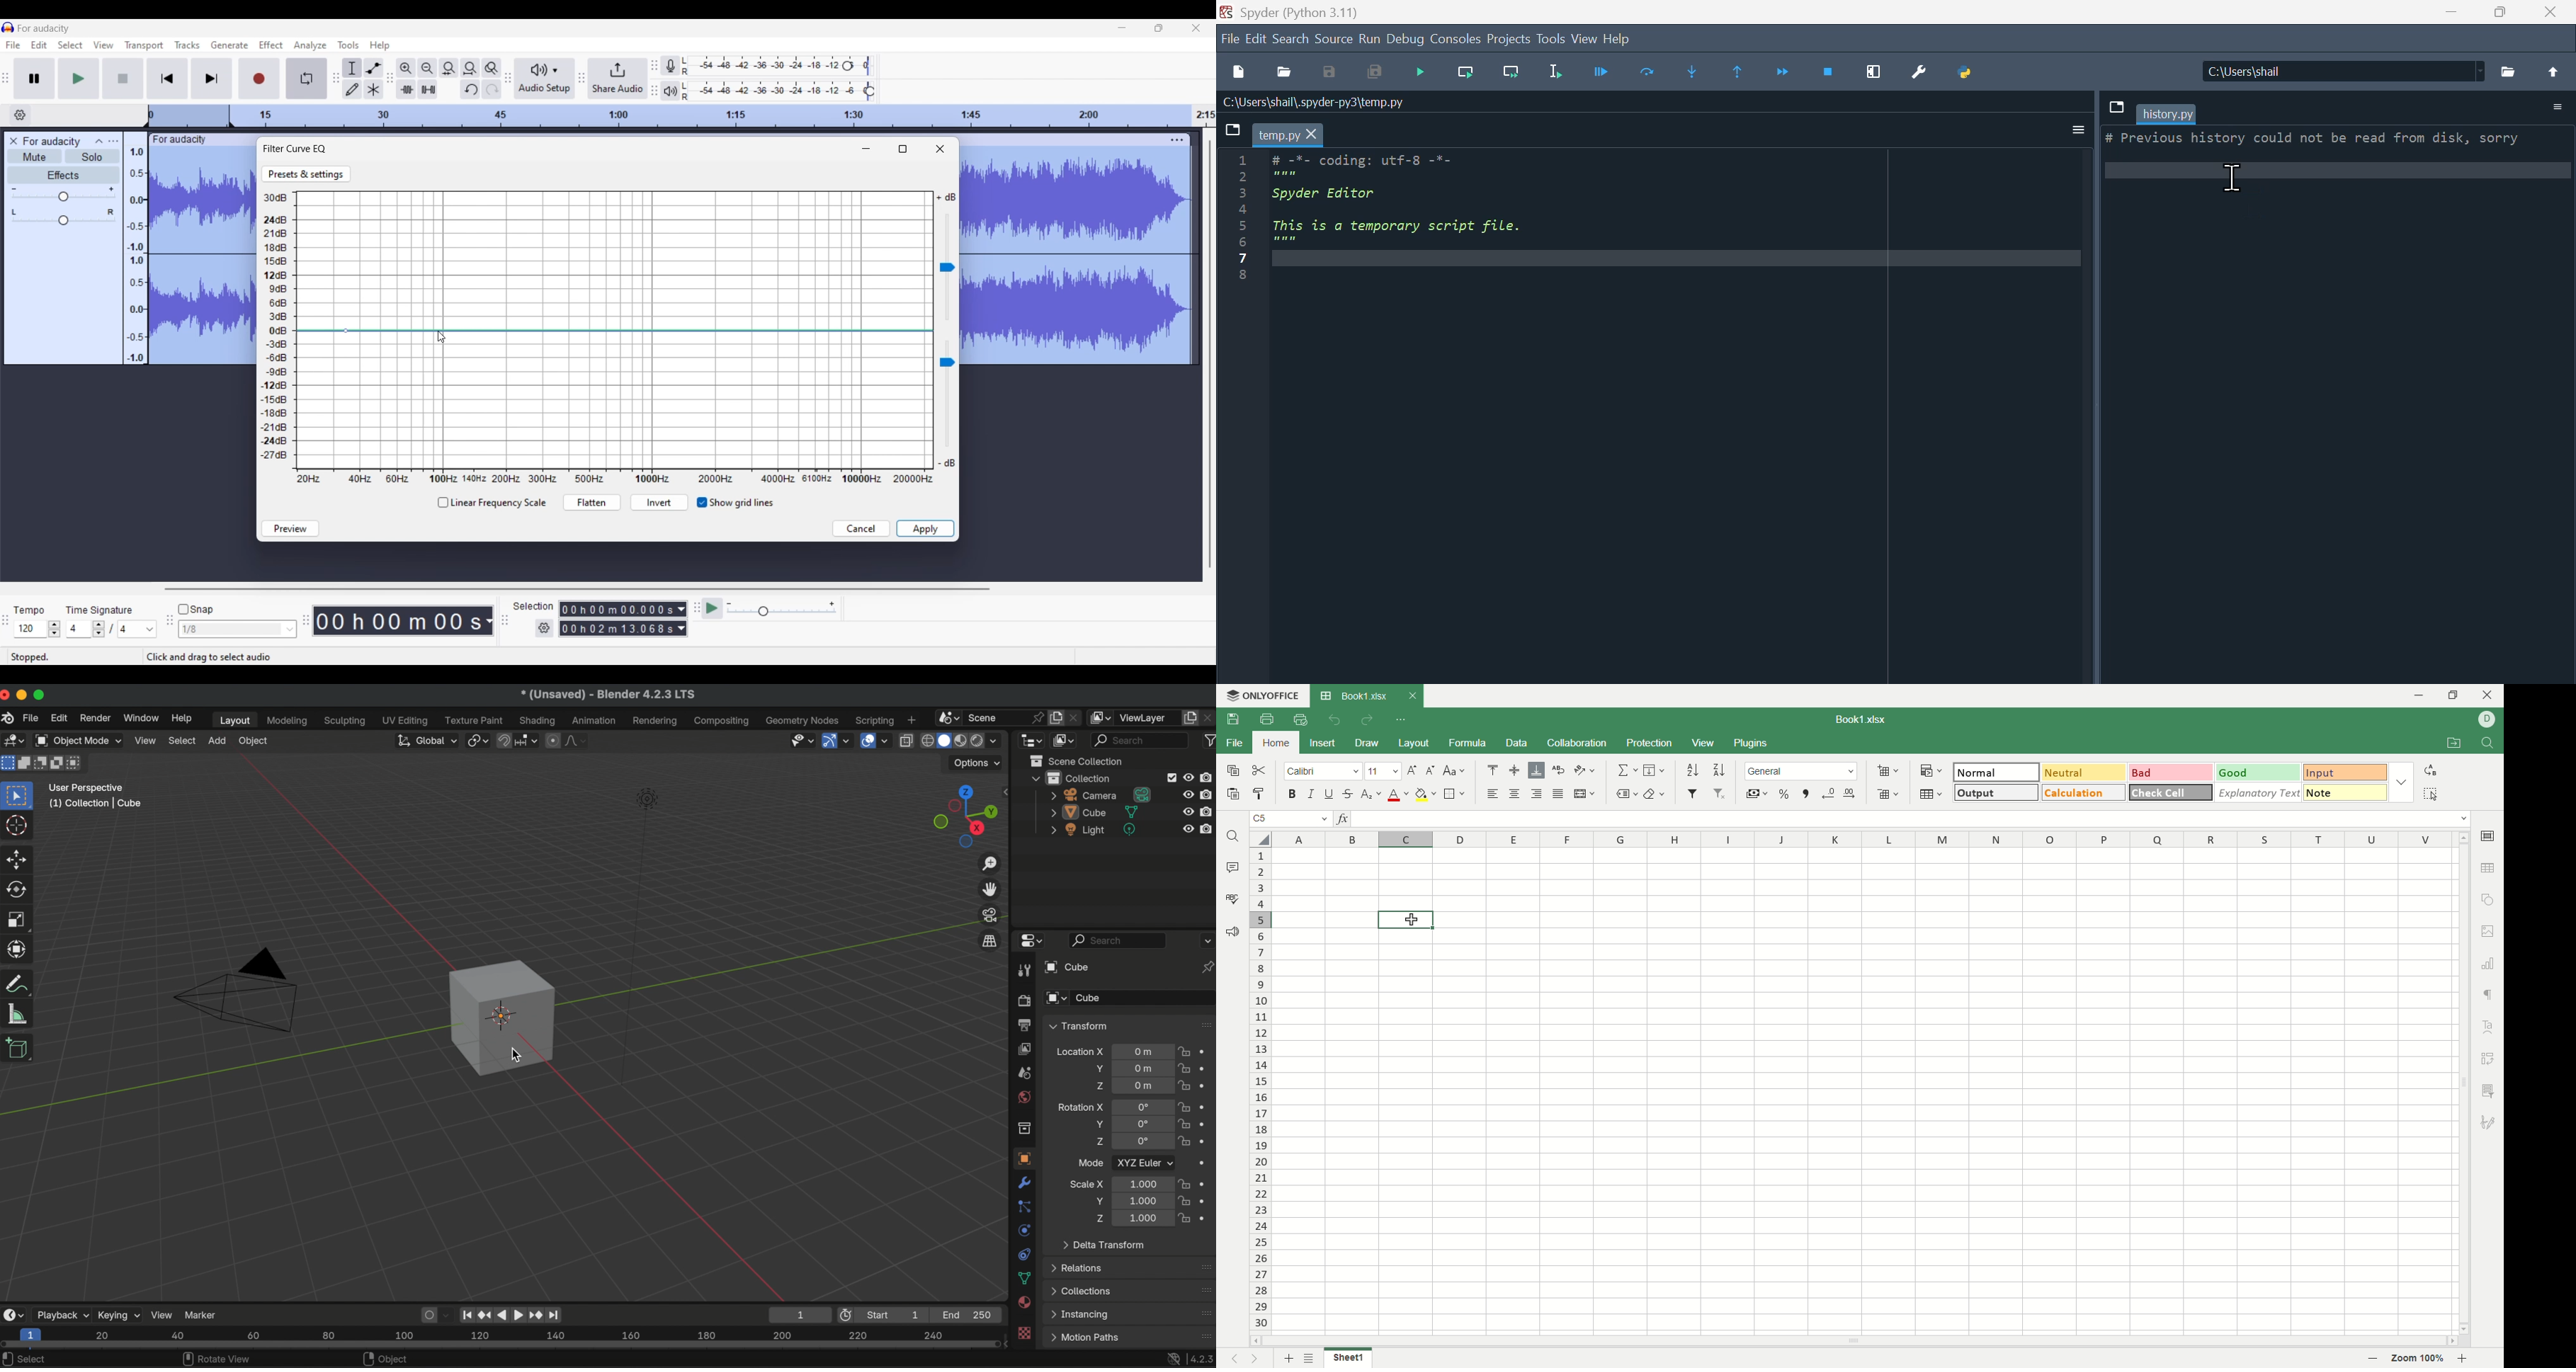 This screenshot has width=2576, height=1372. What do you see at coordinates (1323, 773) in the screenshot?
I see `font` at bounding box center [1323, 773].